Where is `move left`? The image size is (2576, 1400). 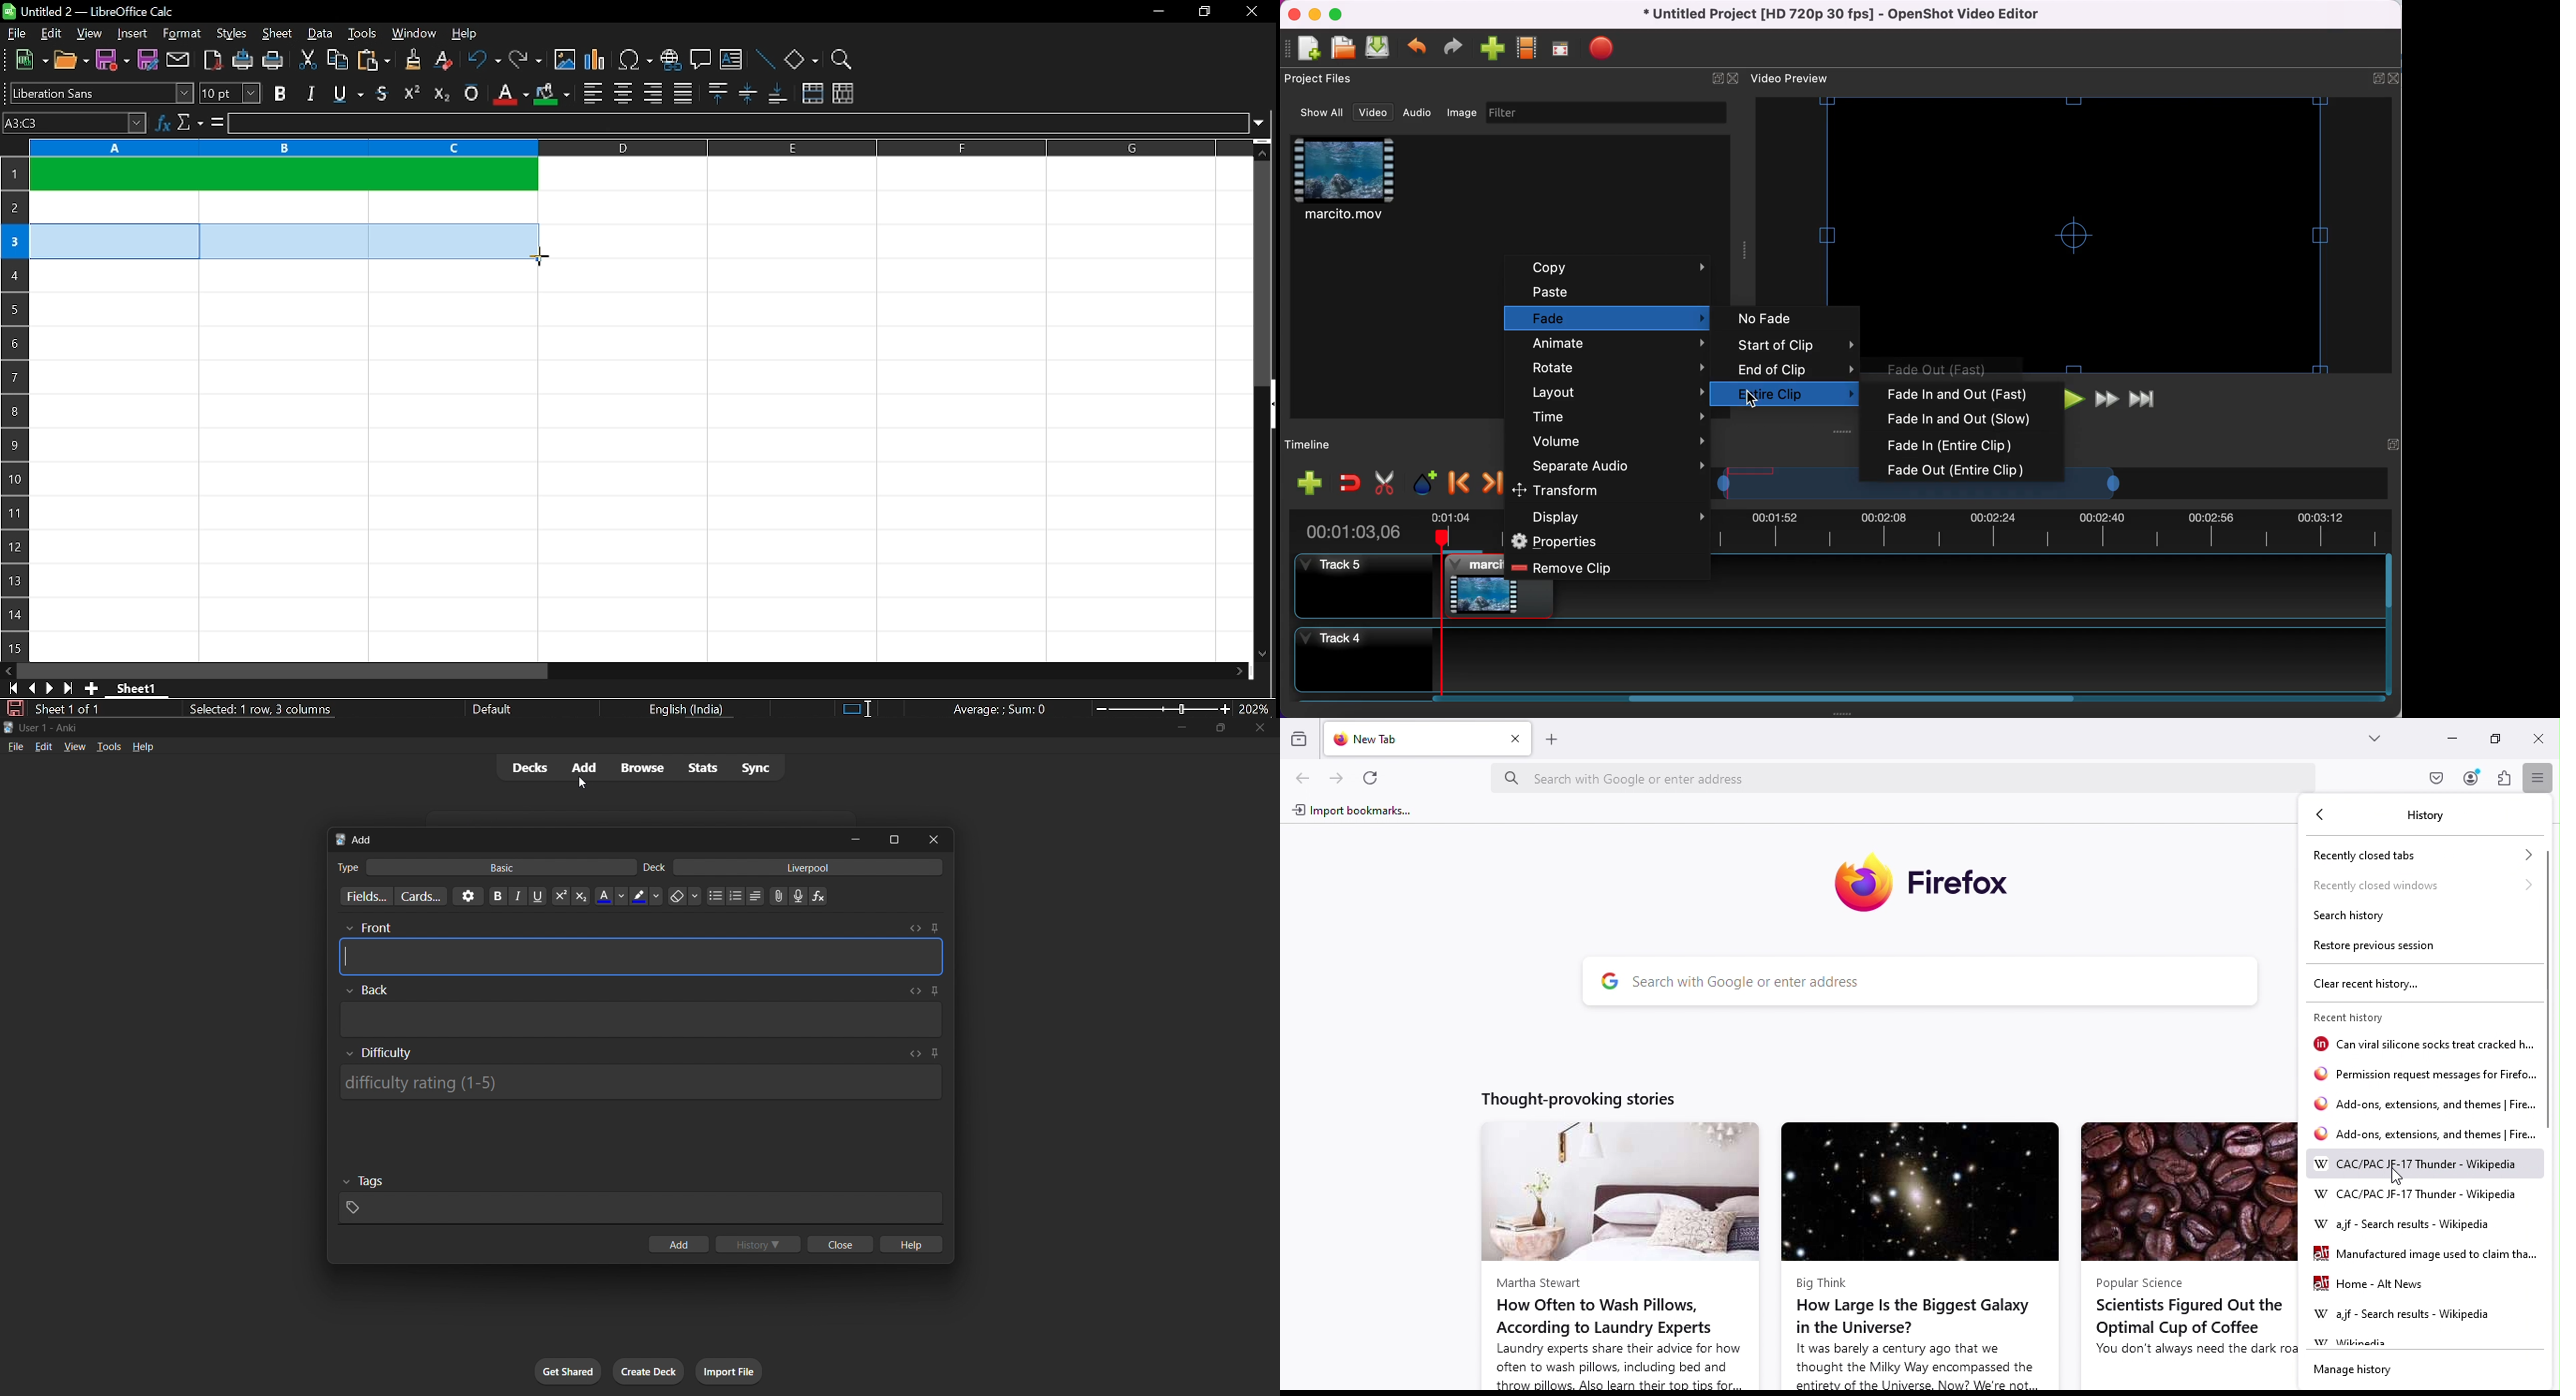
move left is located at coordinates (8, 671).